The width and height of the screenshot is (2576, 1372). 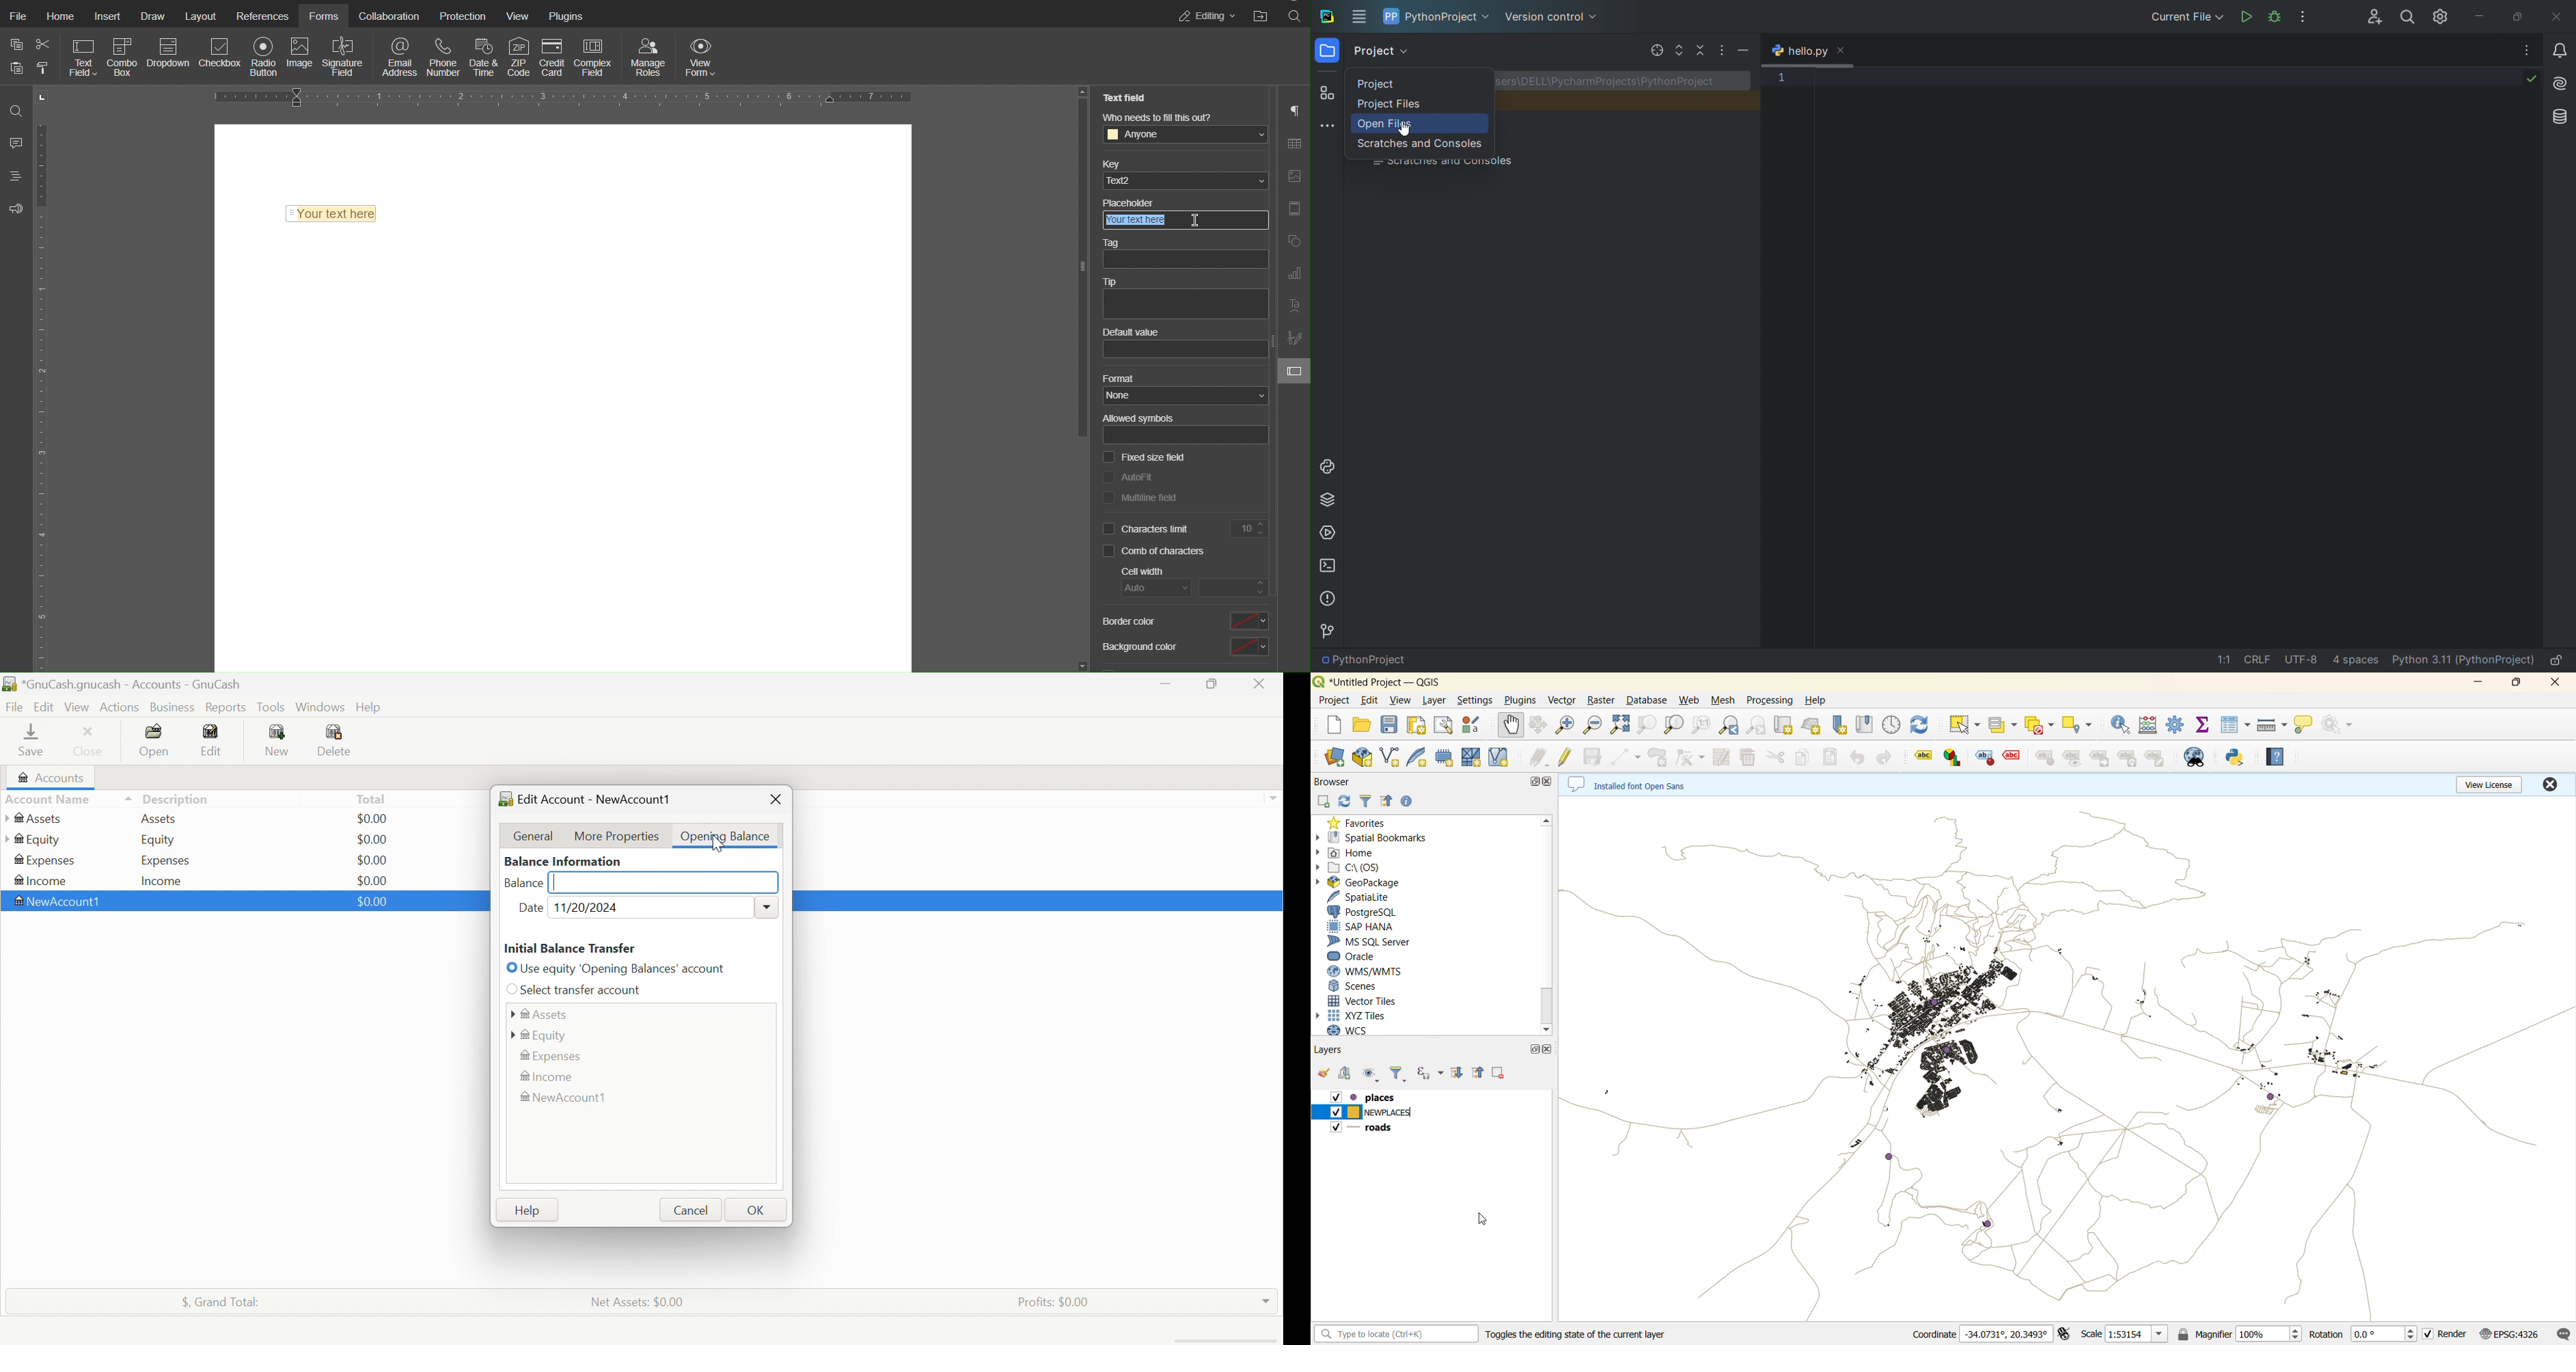 I want to click on spatial bookmarks, so click(x=1379, y=837).